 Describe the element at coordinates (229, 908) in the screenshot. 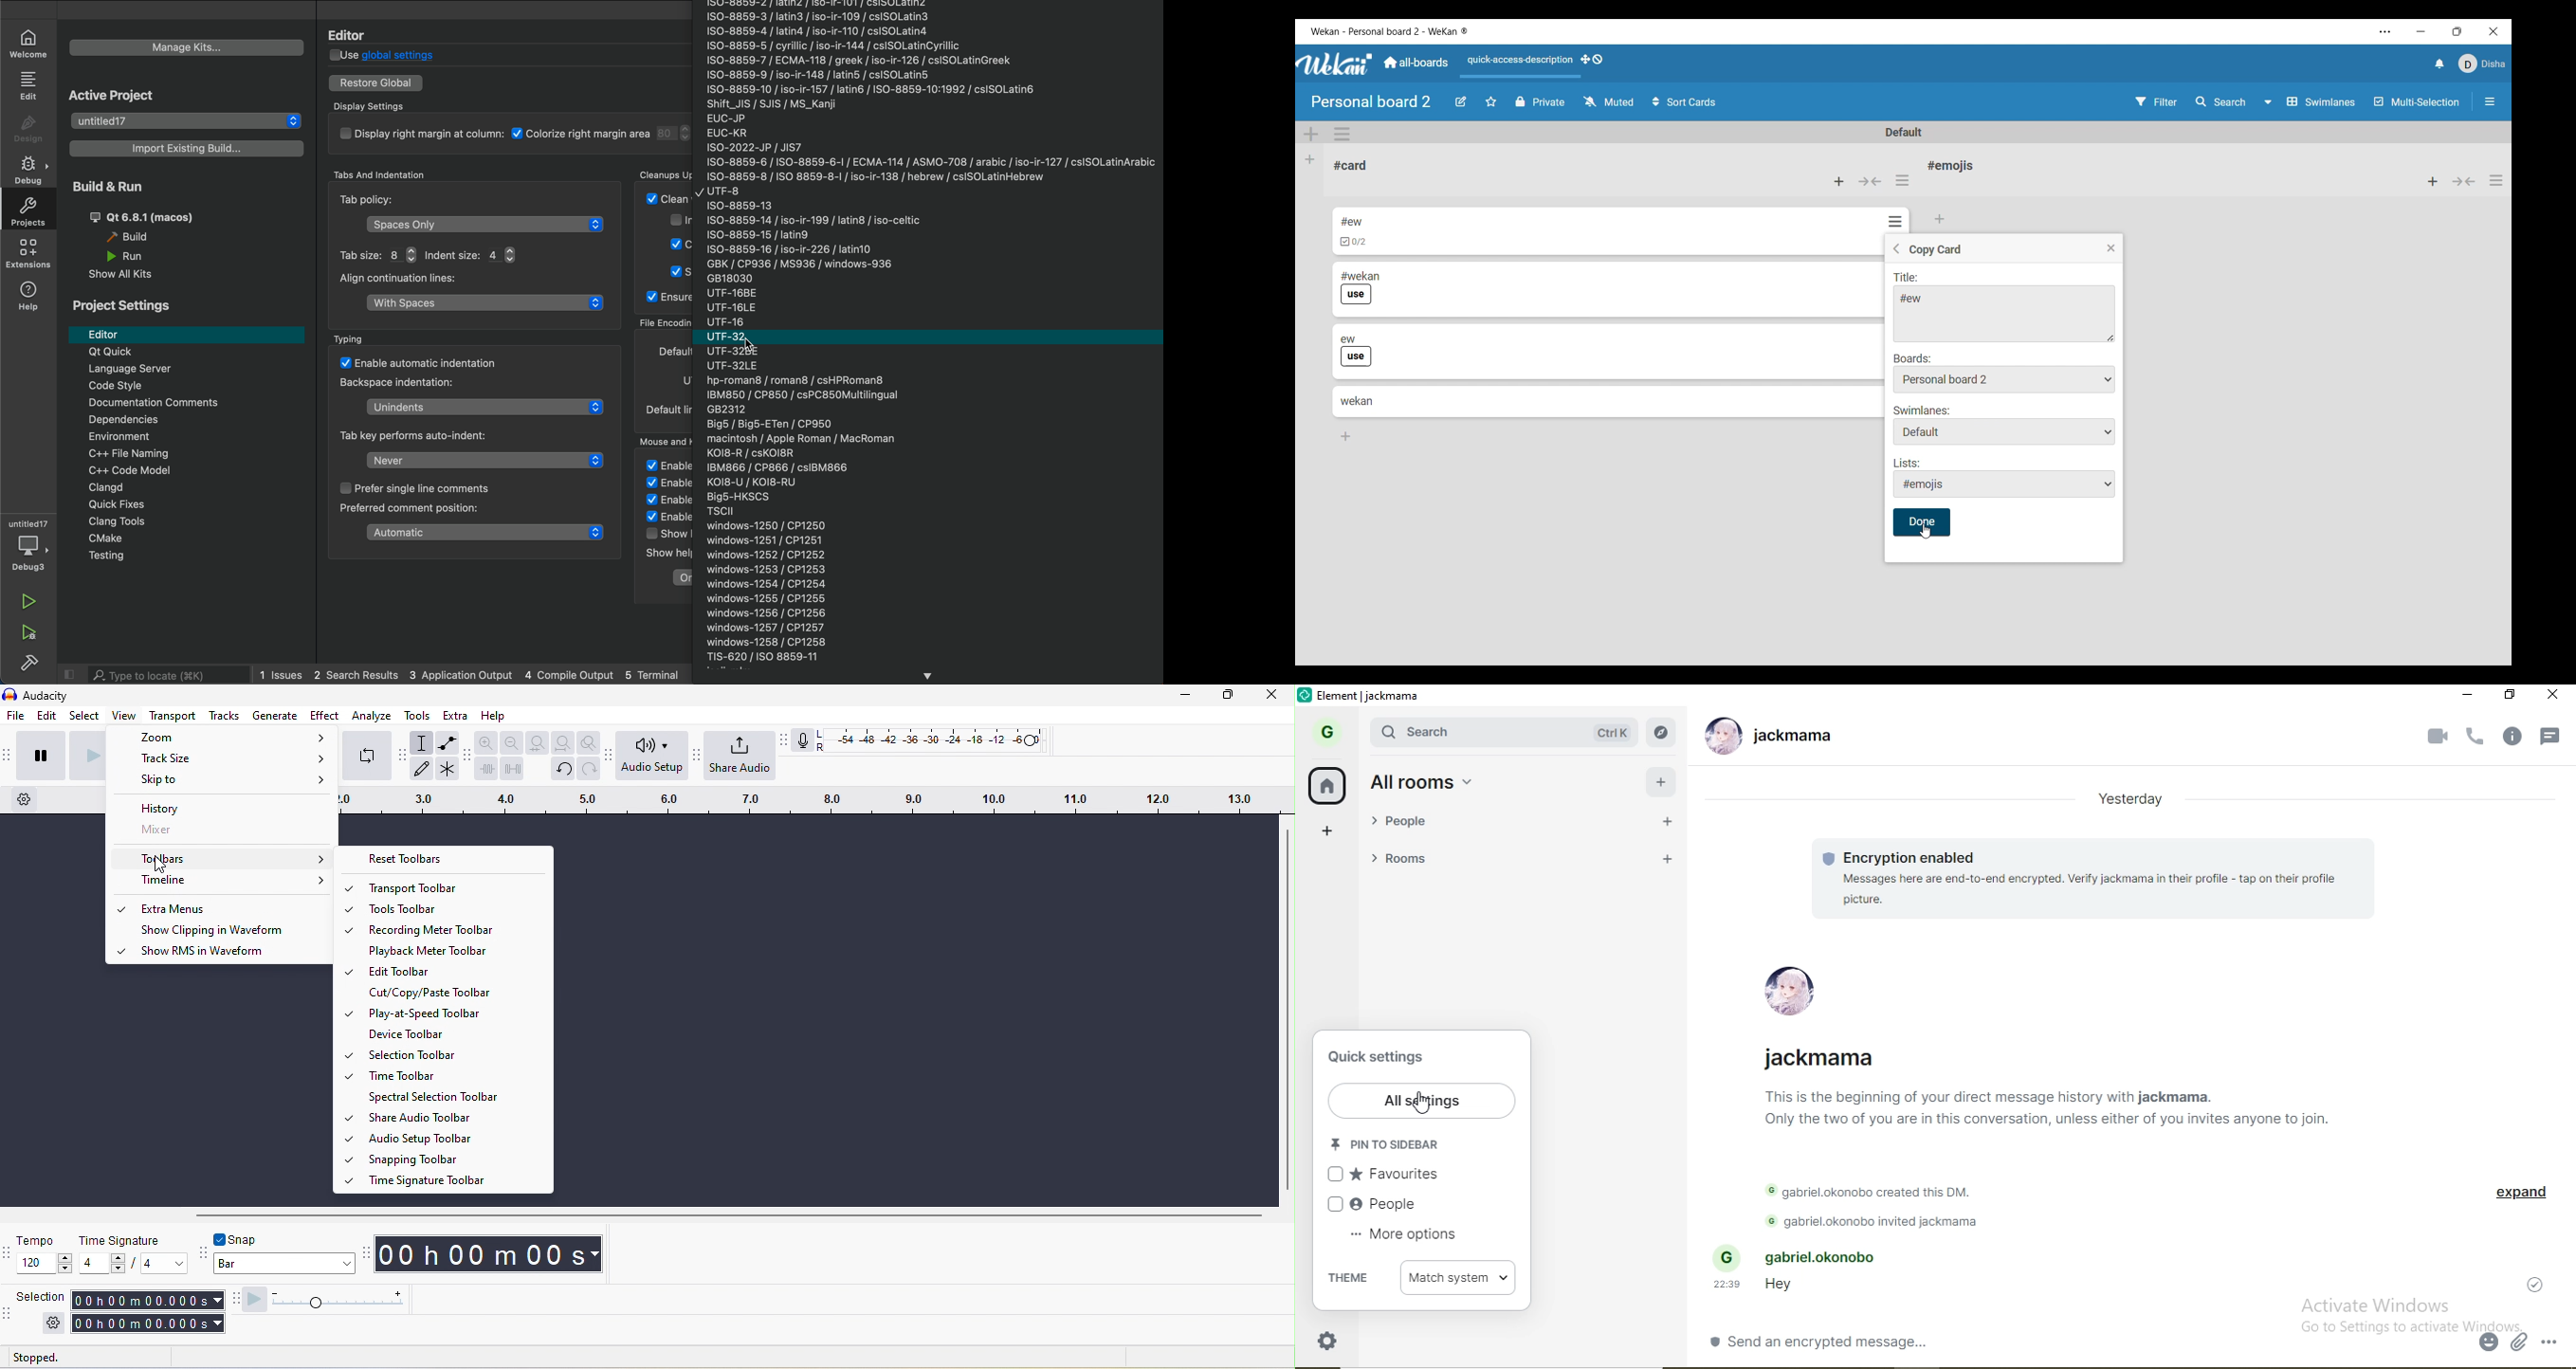

I see `Extra menus ` at that location.